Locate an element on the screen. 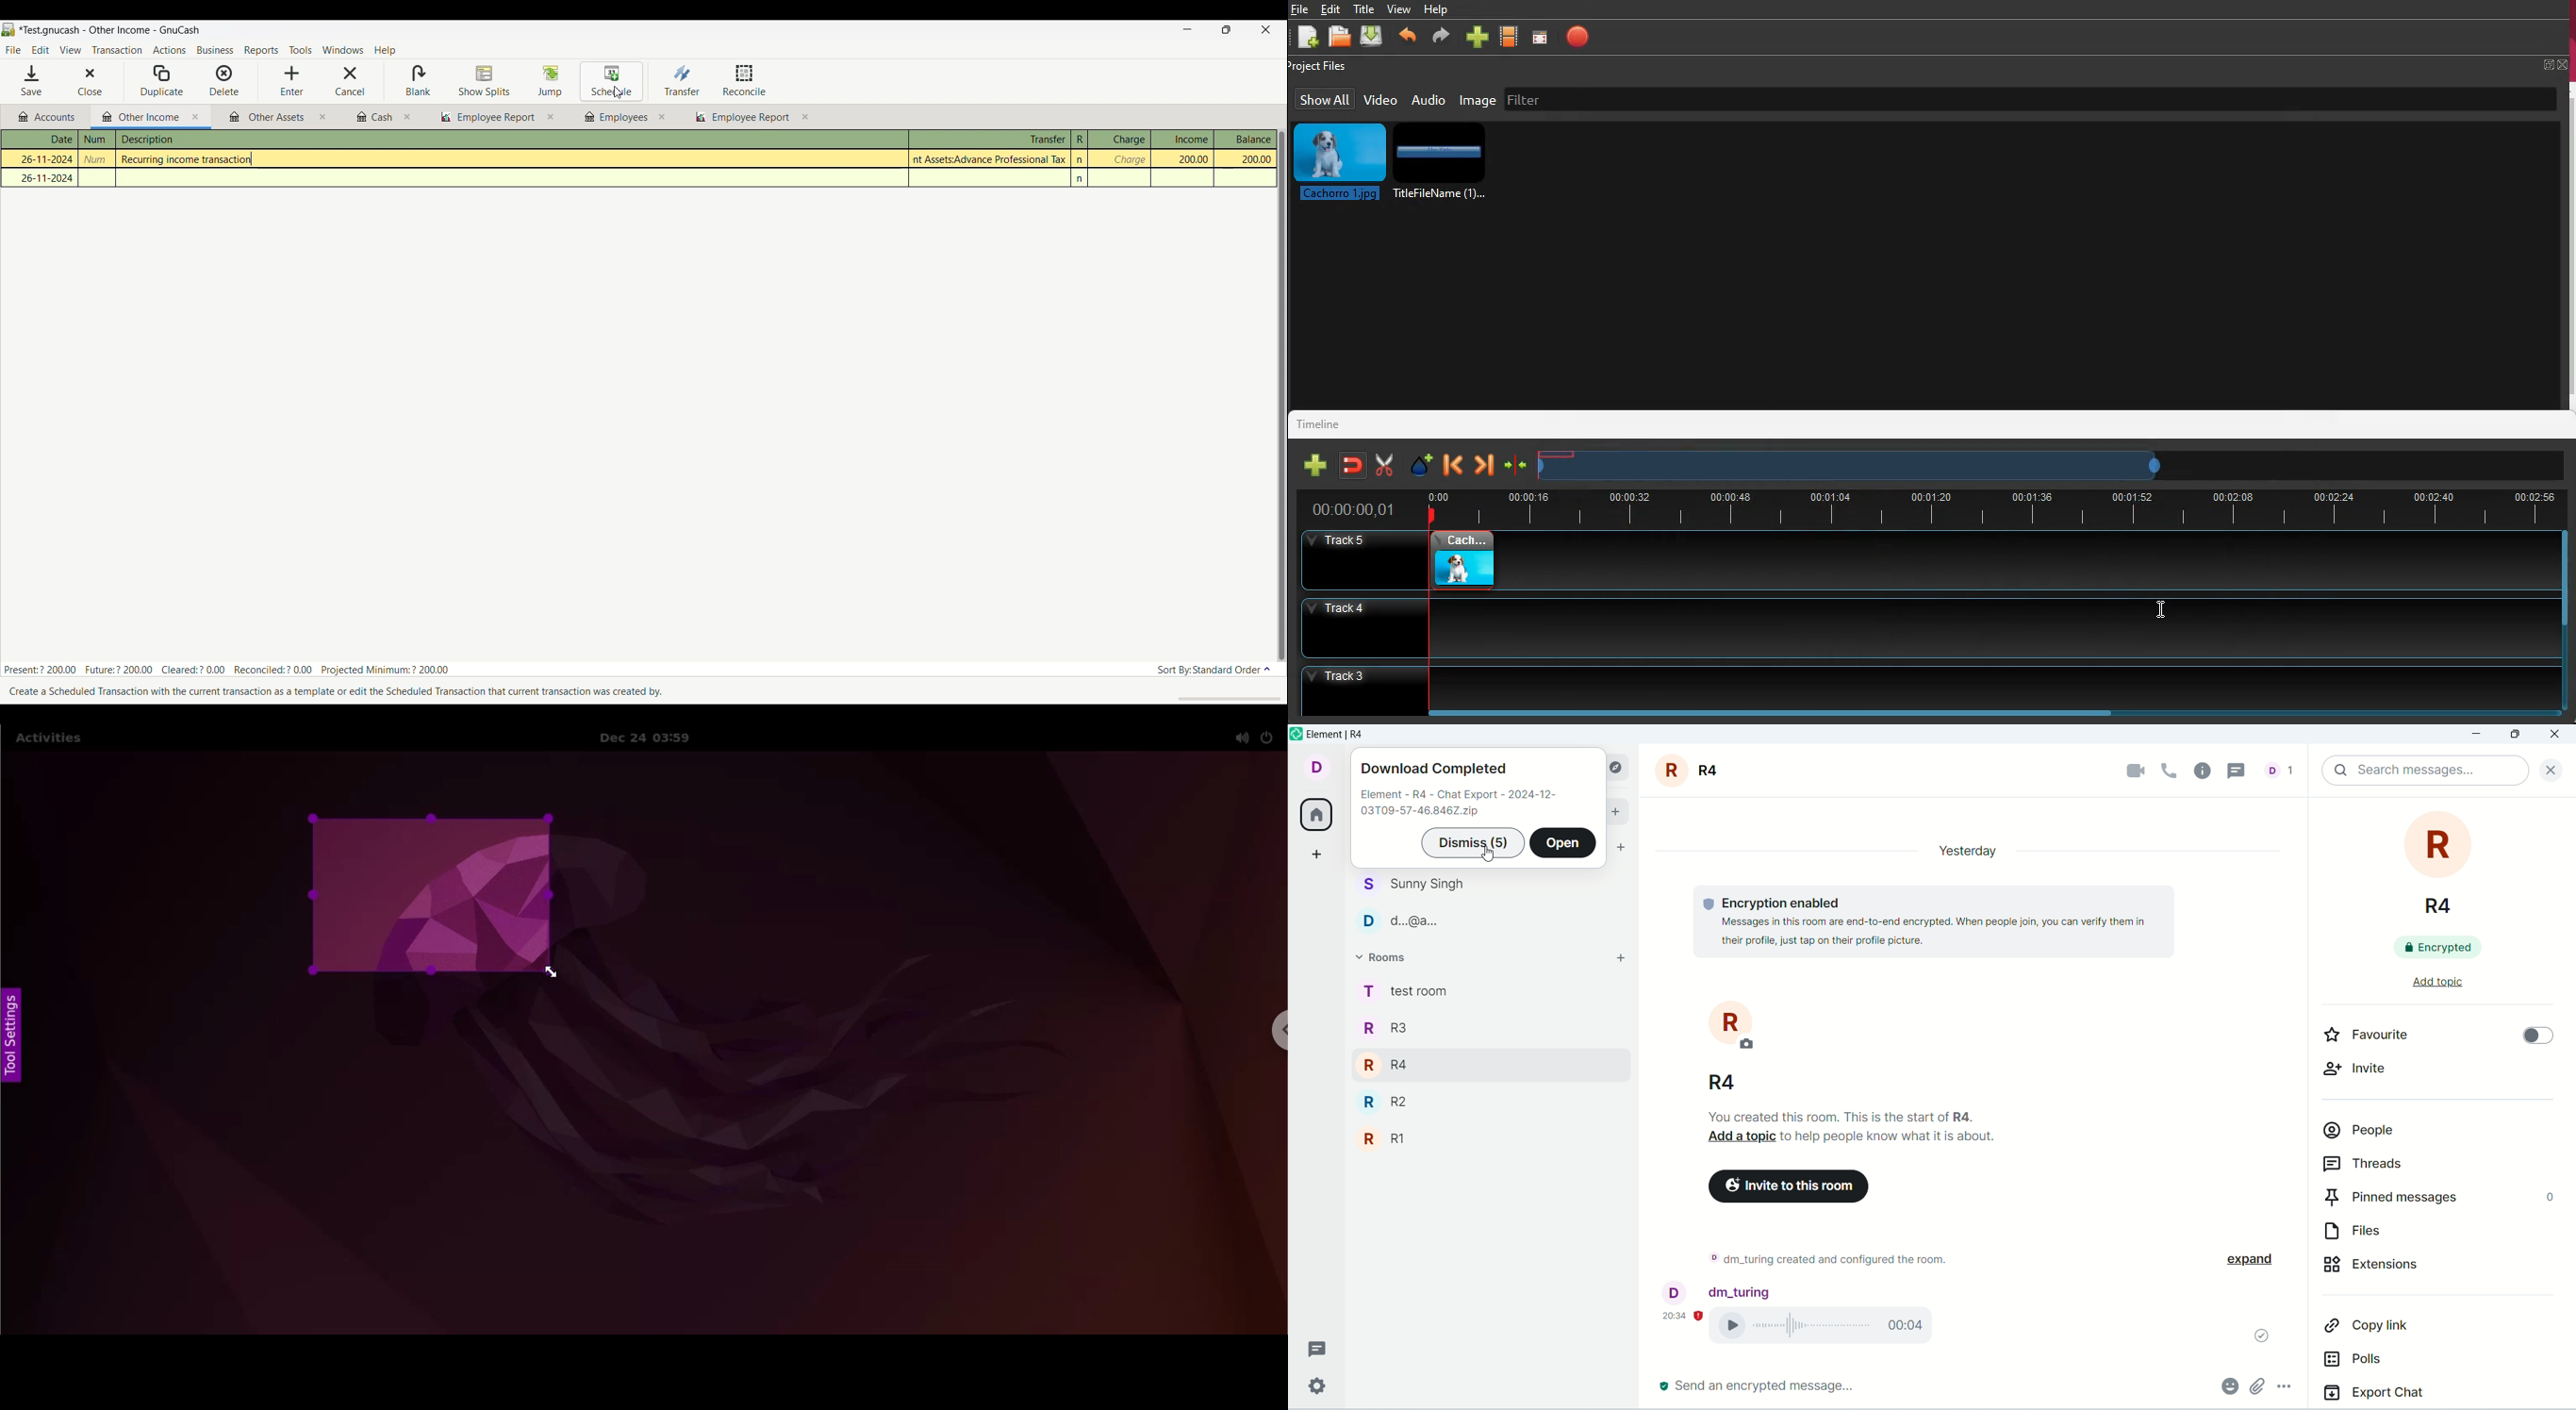 This screenshot has width=2576, height=1428. emoji is located at coordinates (2228, 1385).